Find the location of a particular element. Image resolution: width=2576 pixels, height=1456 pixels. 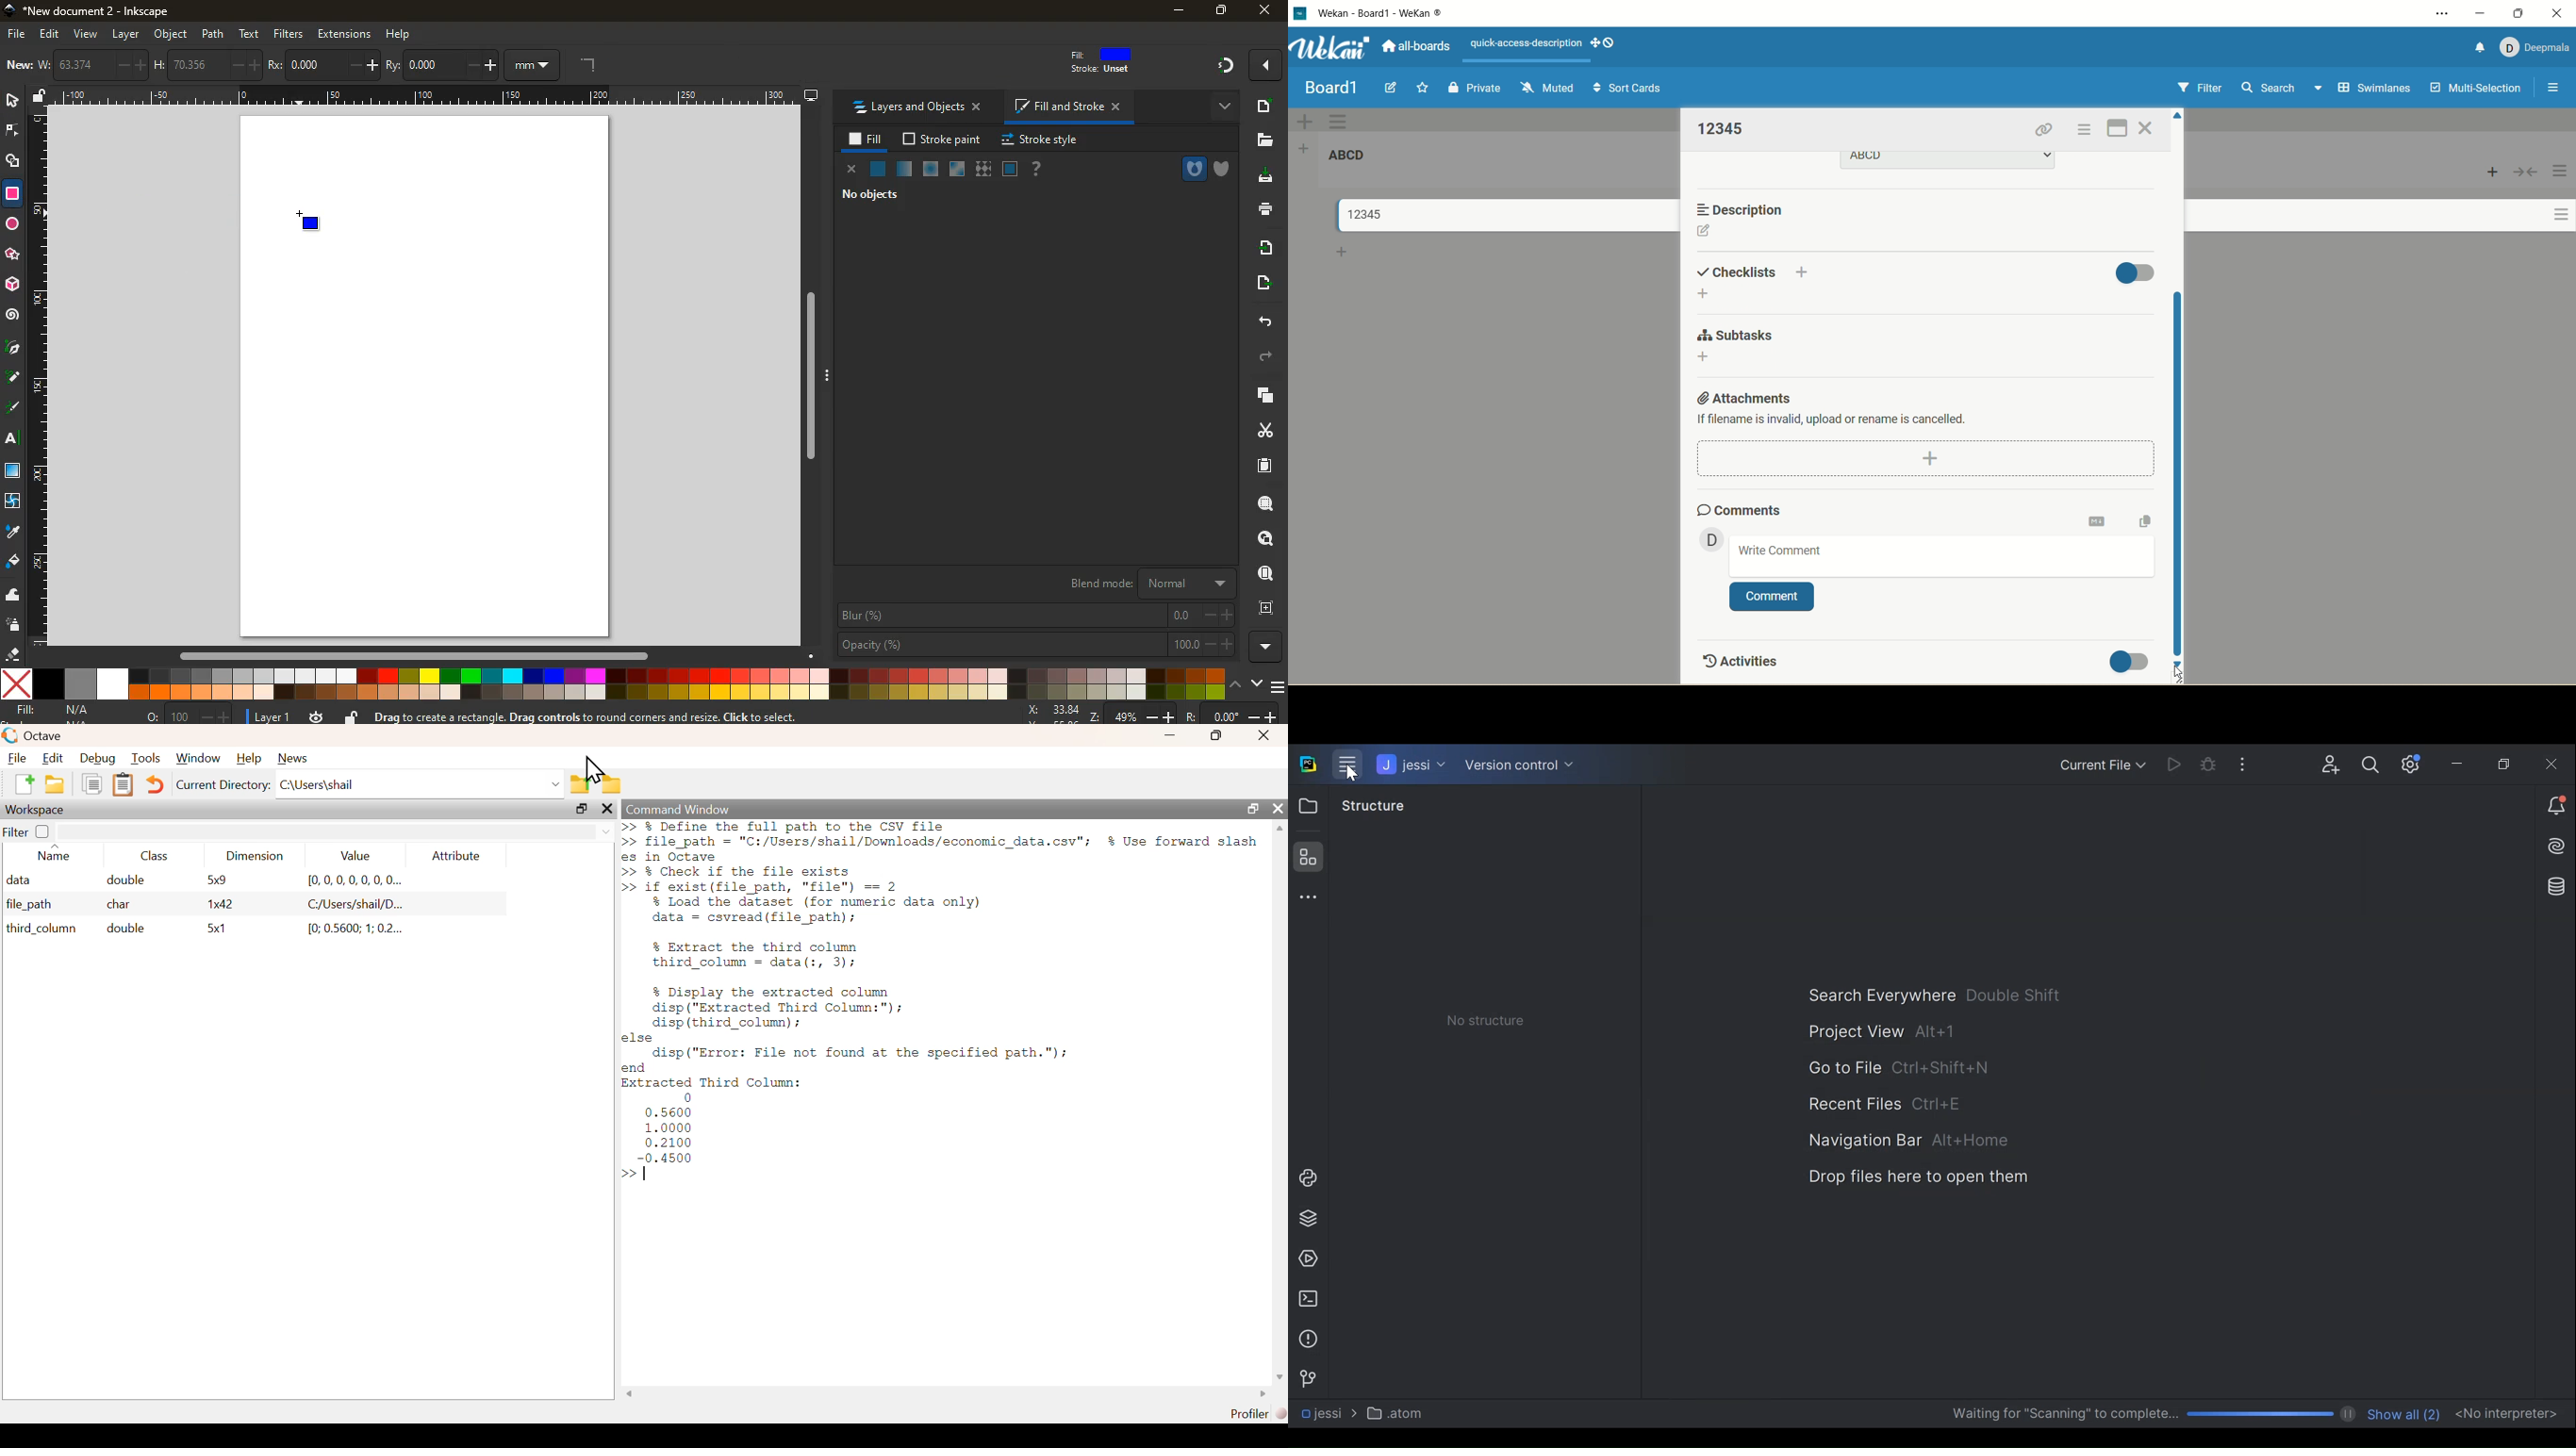

dd is located at coordinates (1929, 459).